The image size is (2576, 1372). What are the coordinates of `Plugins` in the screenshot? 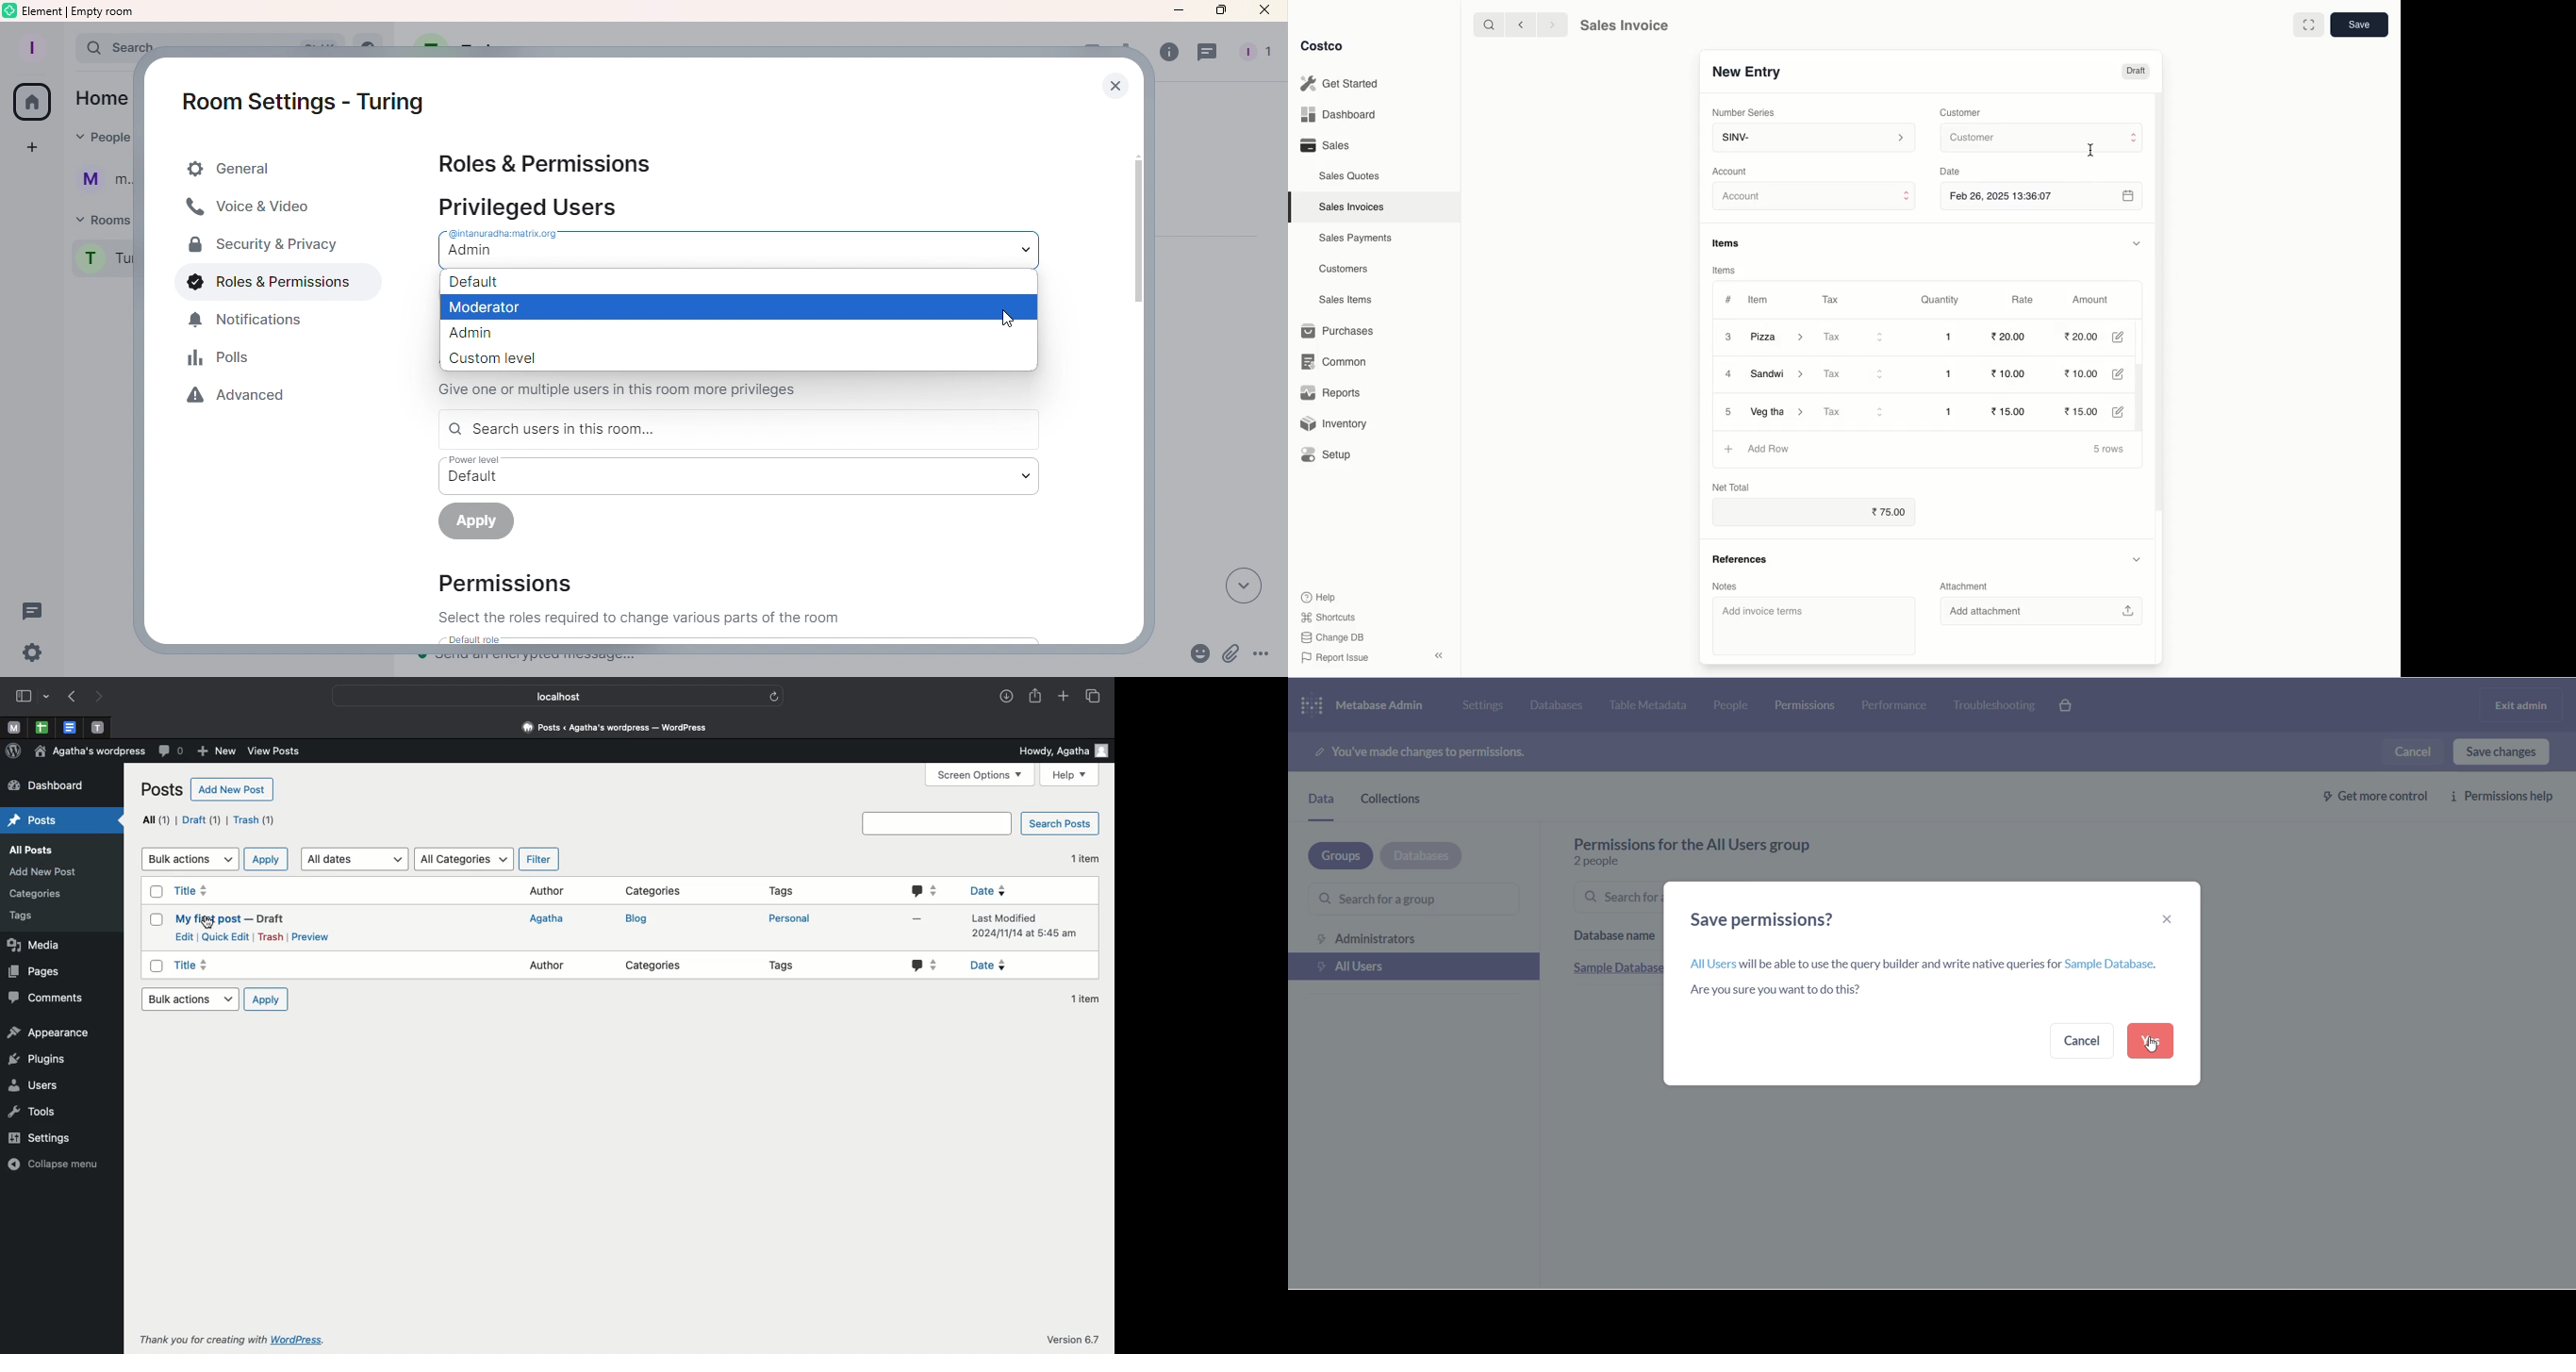 It's located at (40, 1060).